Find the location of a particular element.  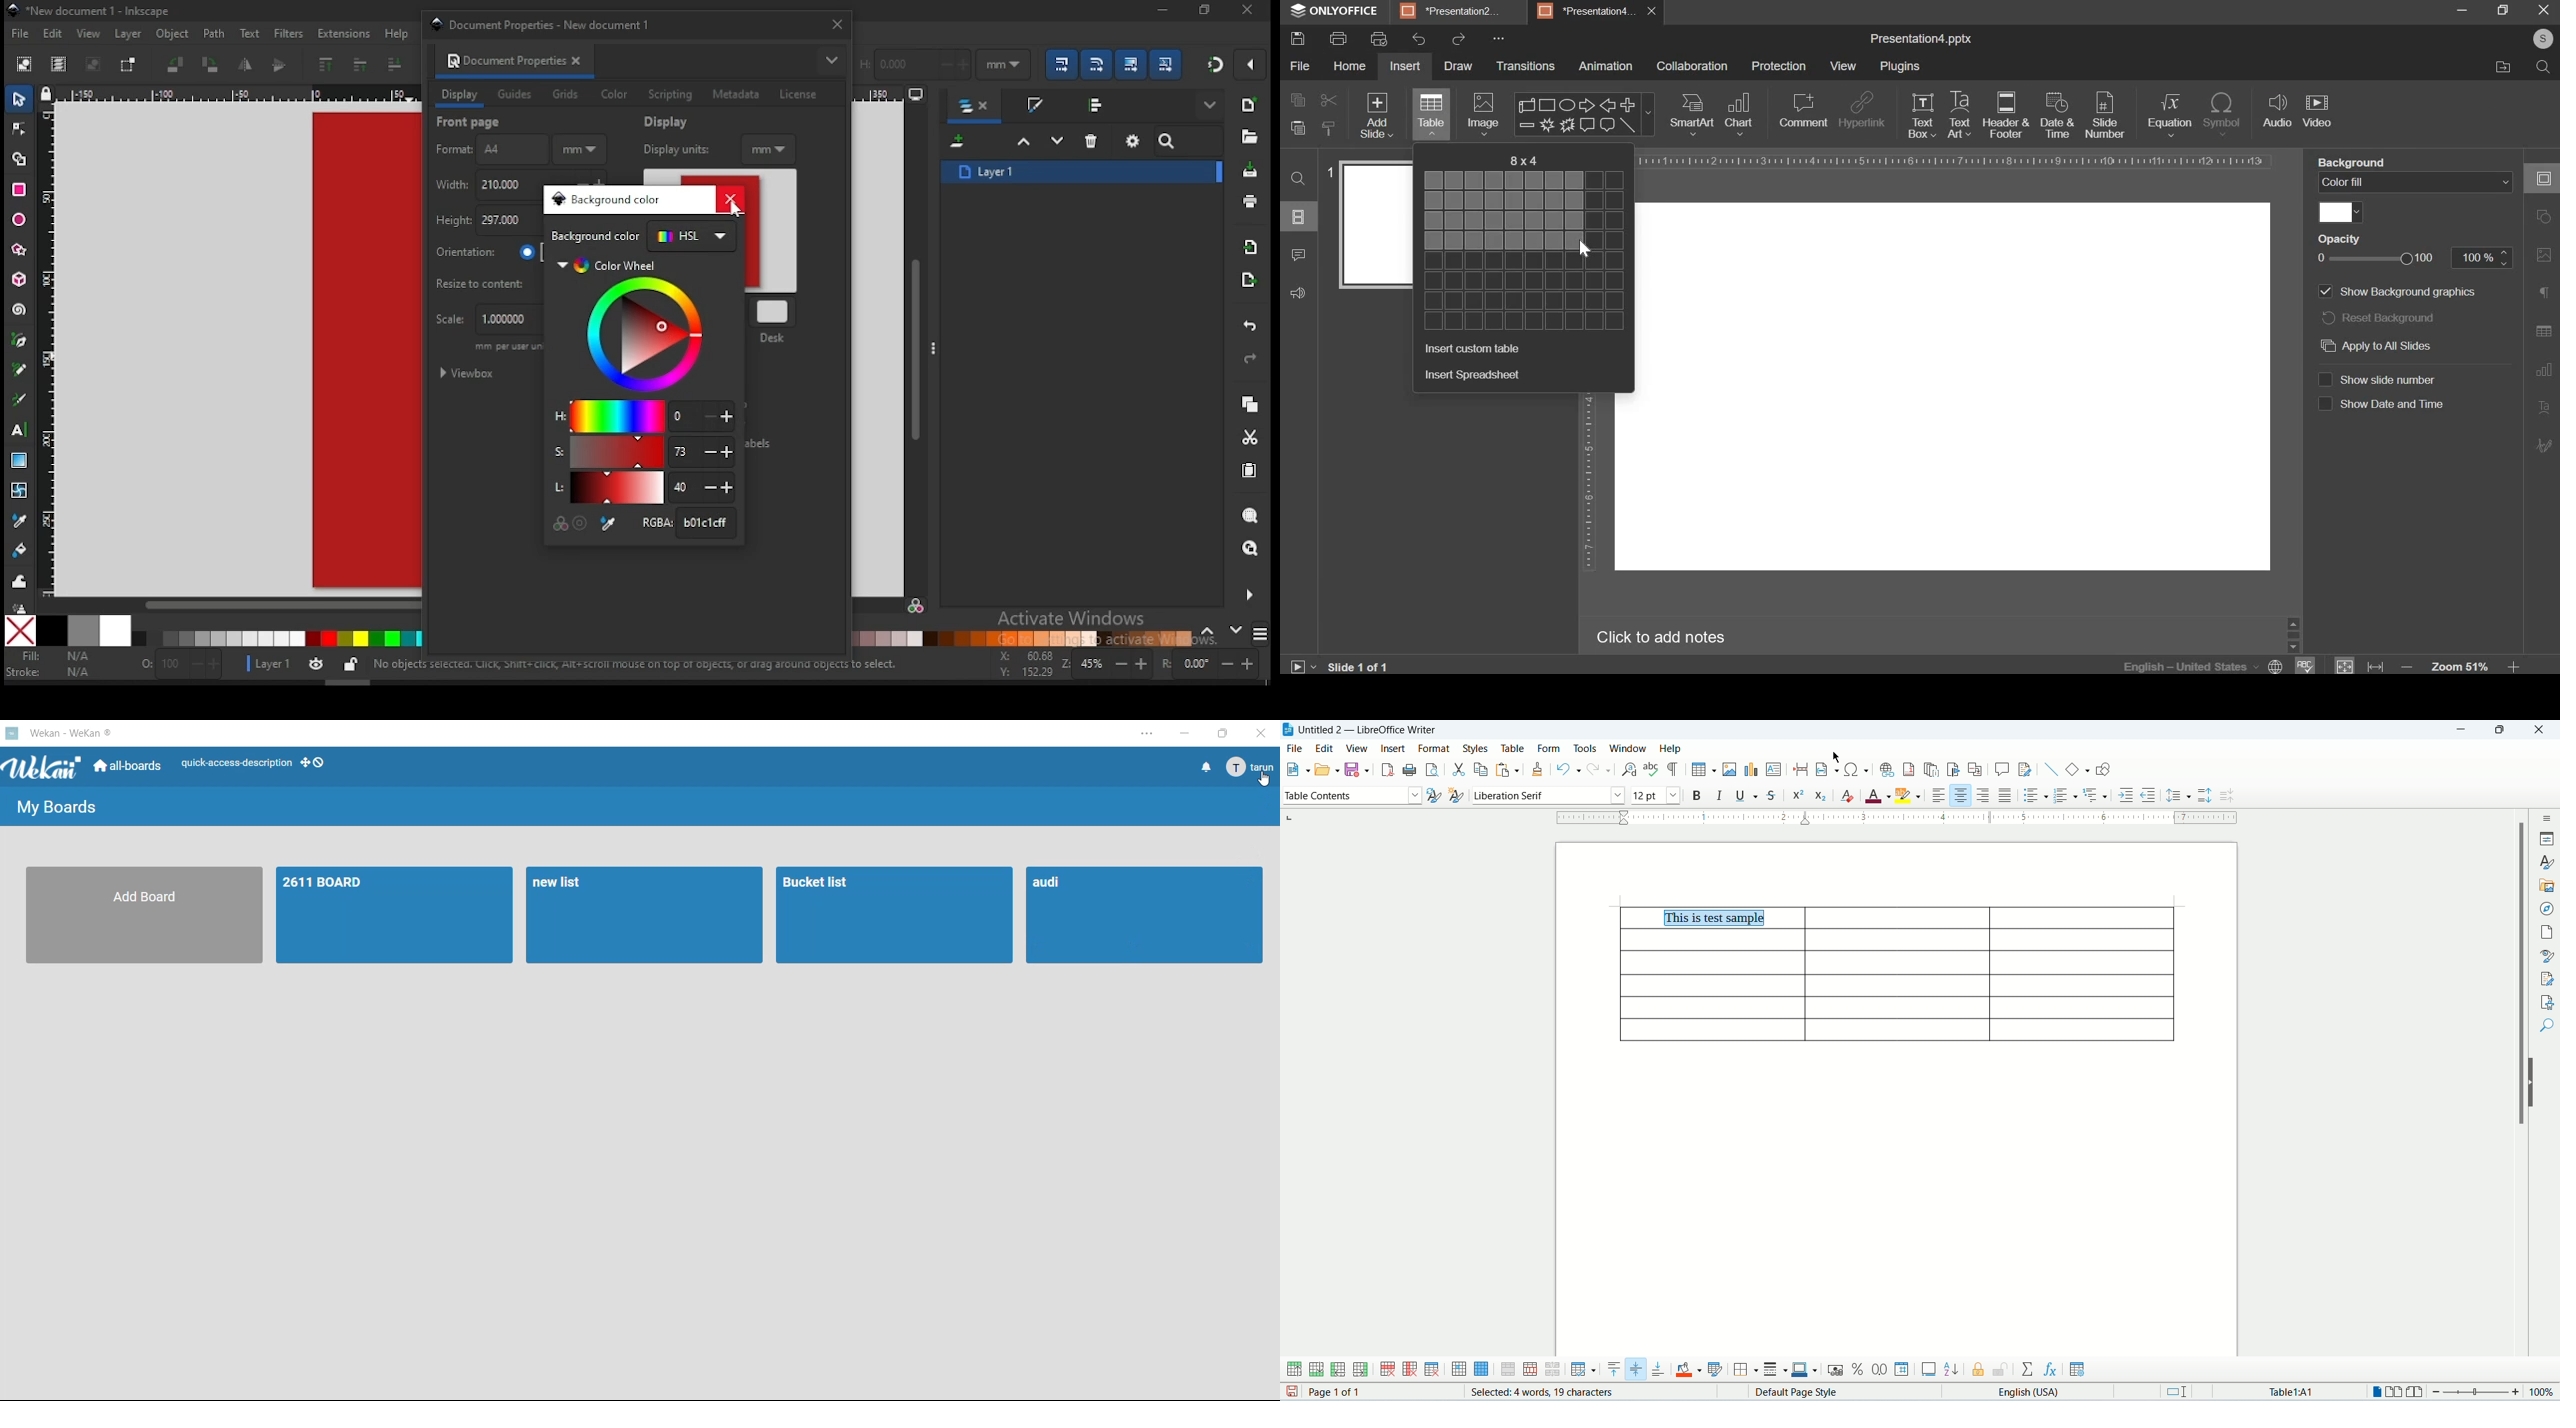

outline format is located at coordinates (2097, 795).